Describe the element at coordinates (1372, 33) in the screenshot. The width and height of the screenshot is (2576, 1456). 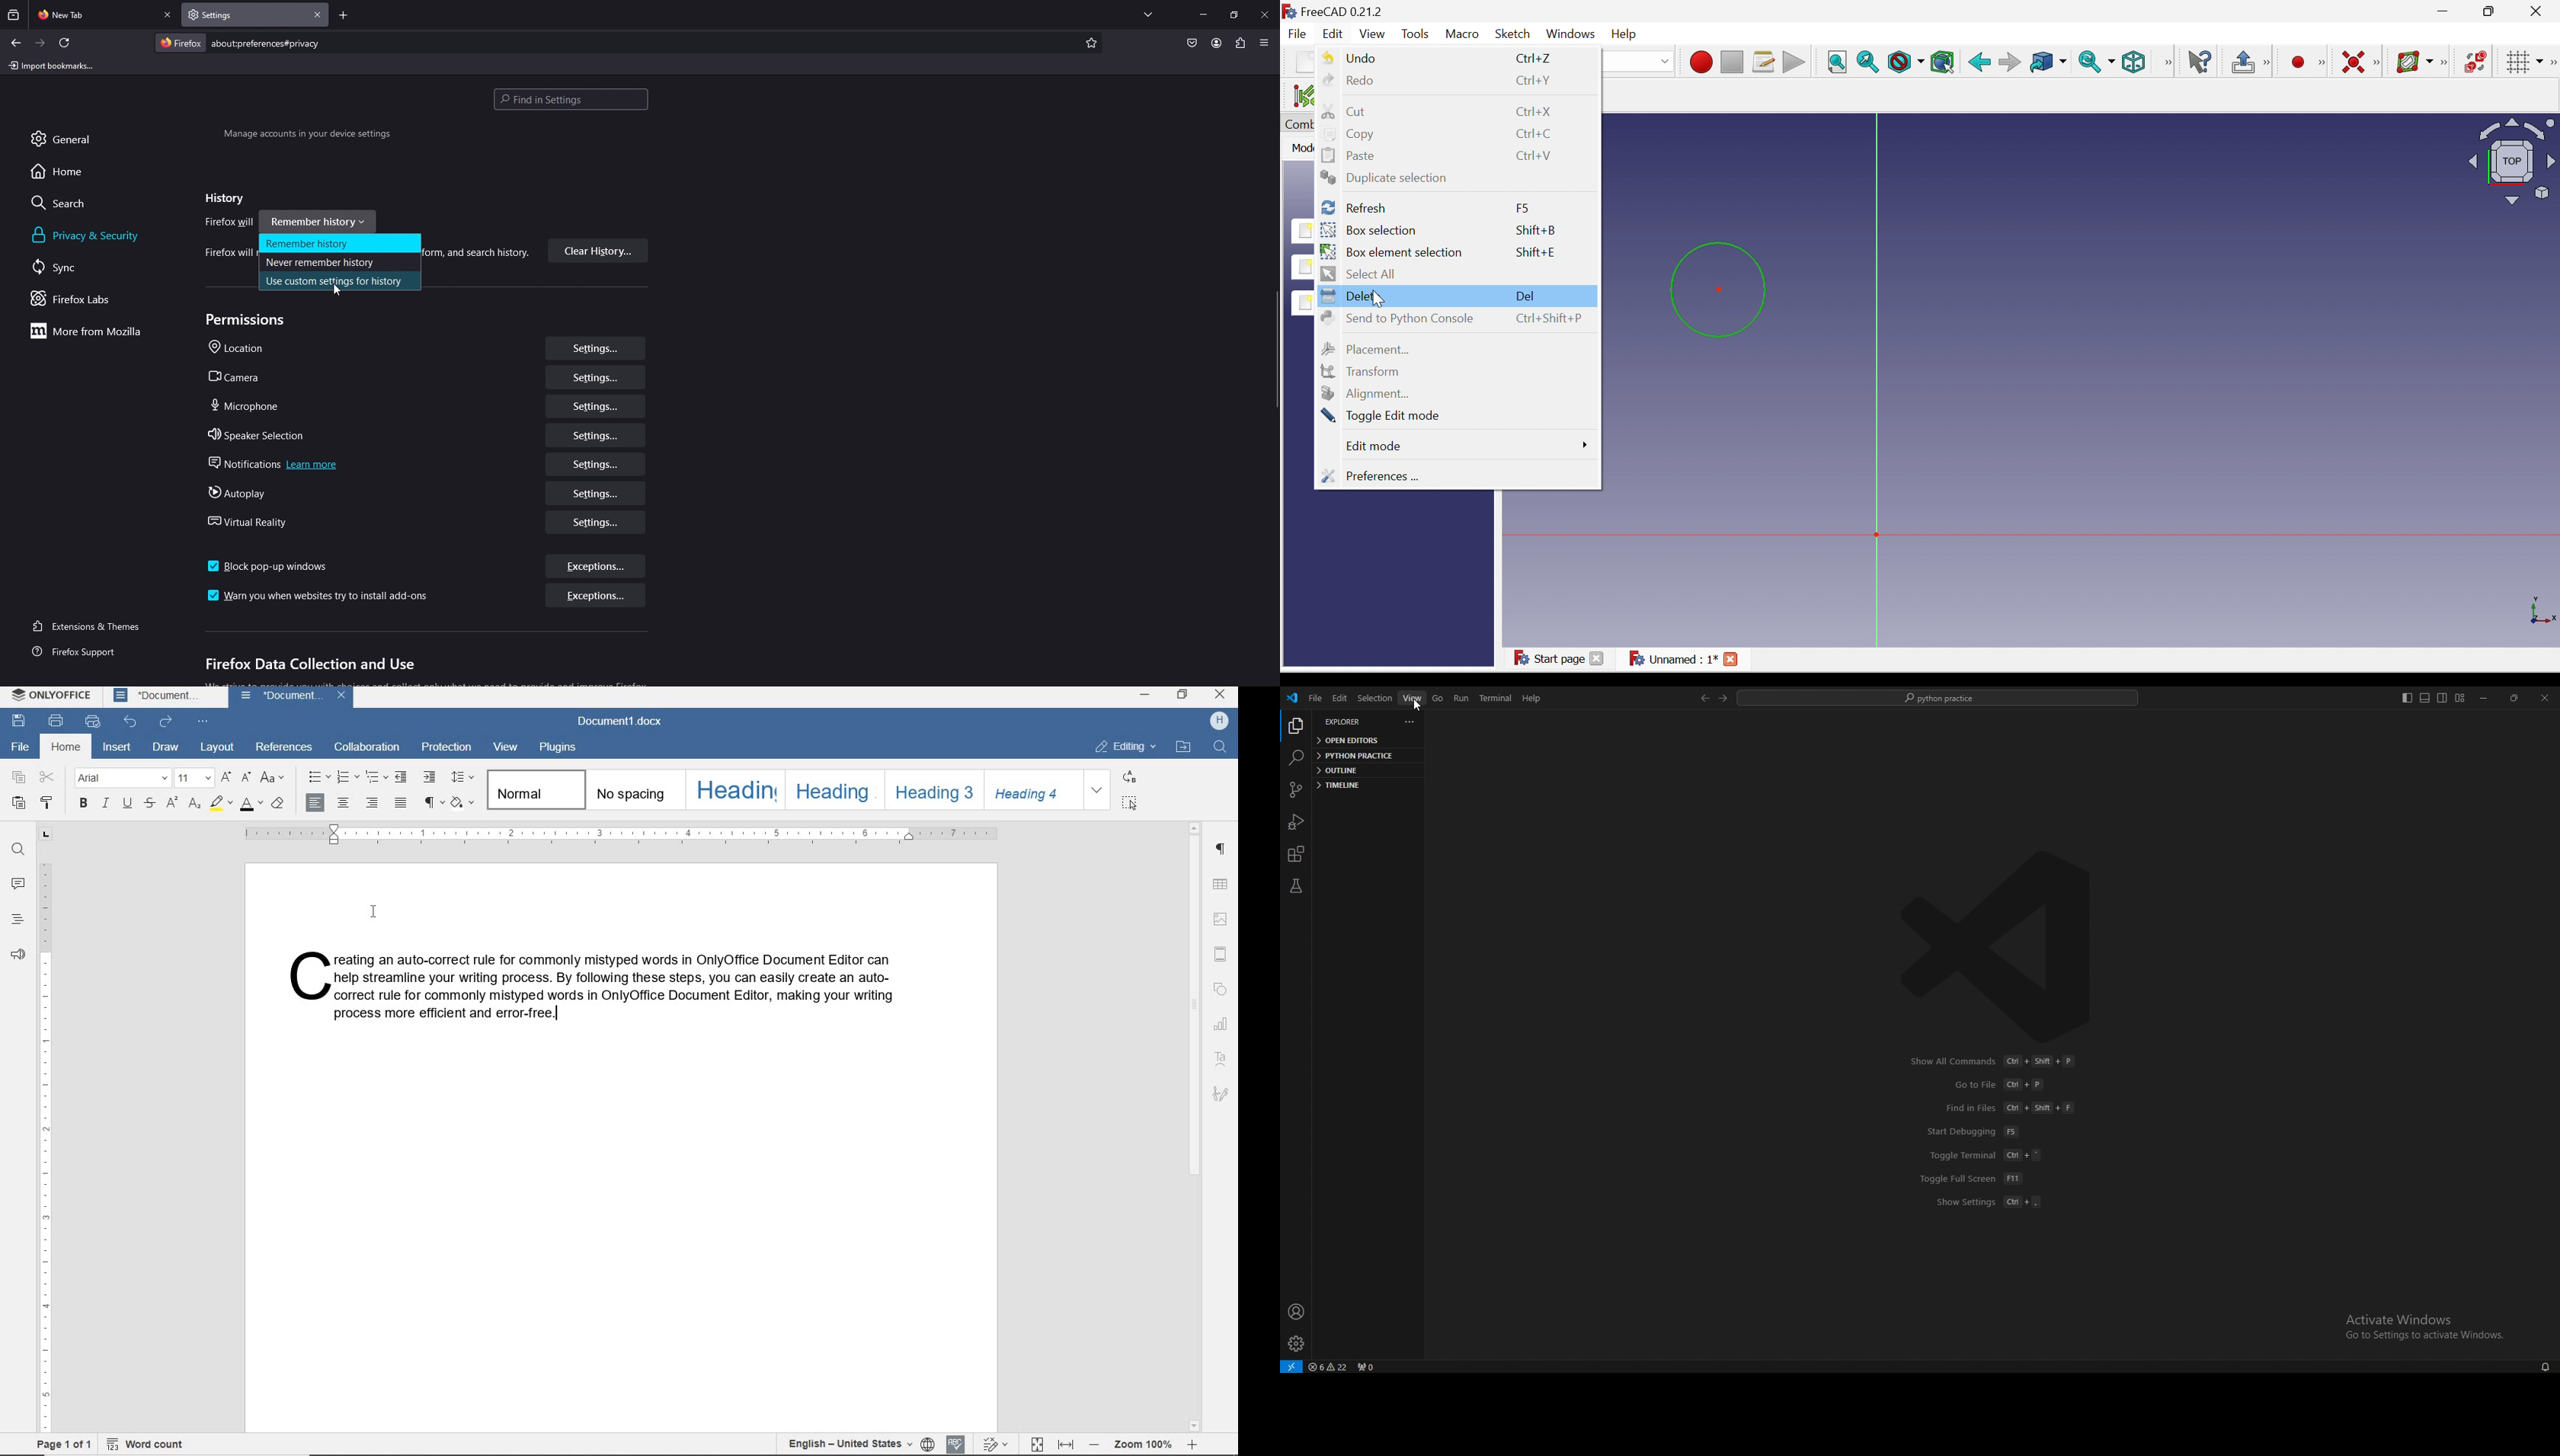
I see `View` at that location.